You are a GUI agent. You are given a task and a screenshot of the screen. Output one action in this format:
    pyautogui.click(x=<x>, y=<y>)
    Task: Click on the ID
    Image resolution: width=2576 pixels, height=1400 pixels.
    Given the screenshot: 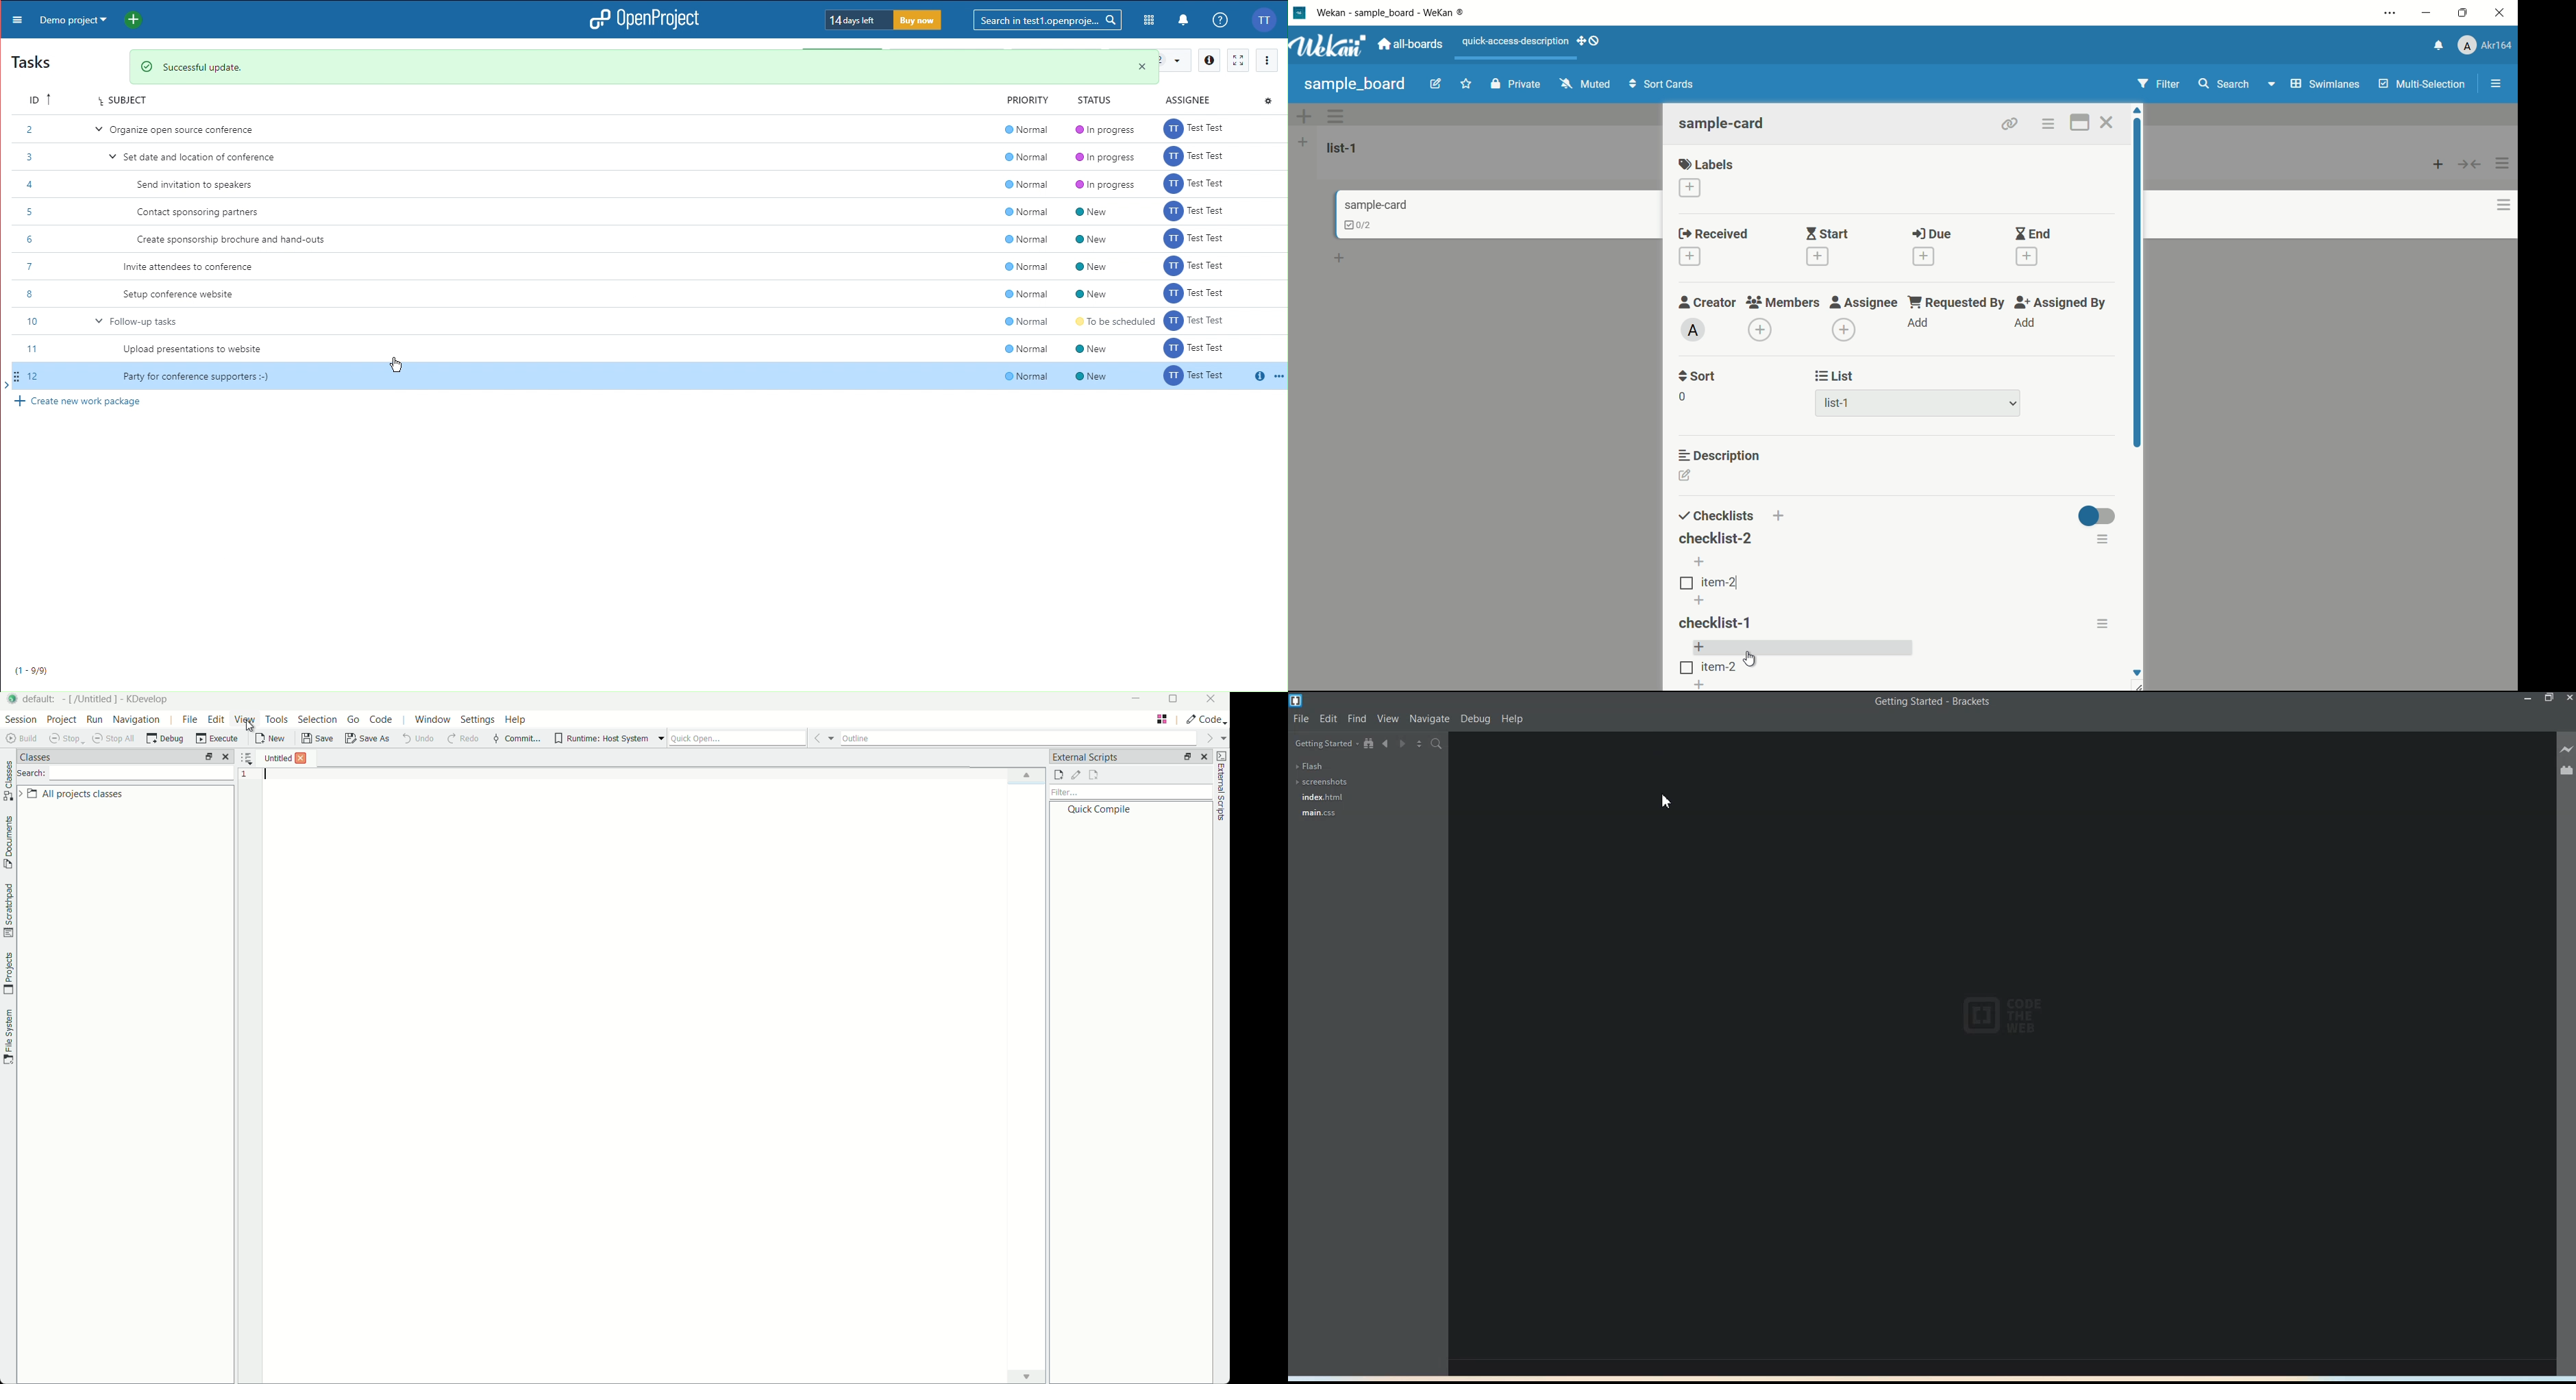 What is the action you would take?
    pyautogui.click(x=32, y=98)
    